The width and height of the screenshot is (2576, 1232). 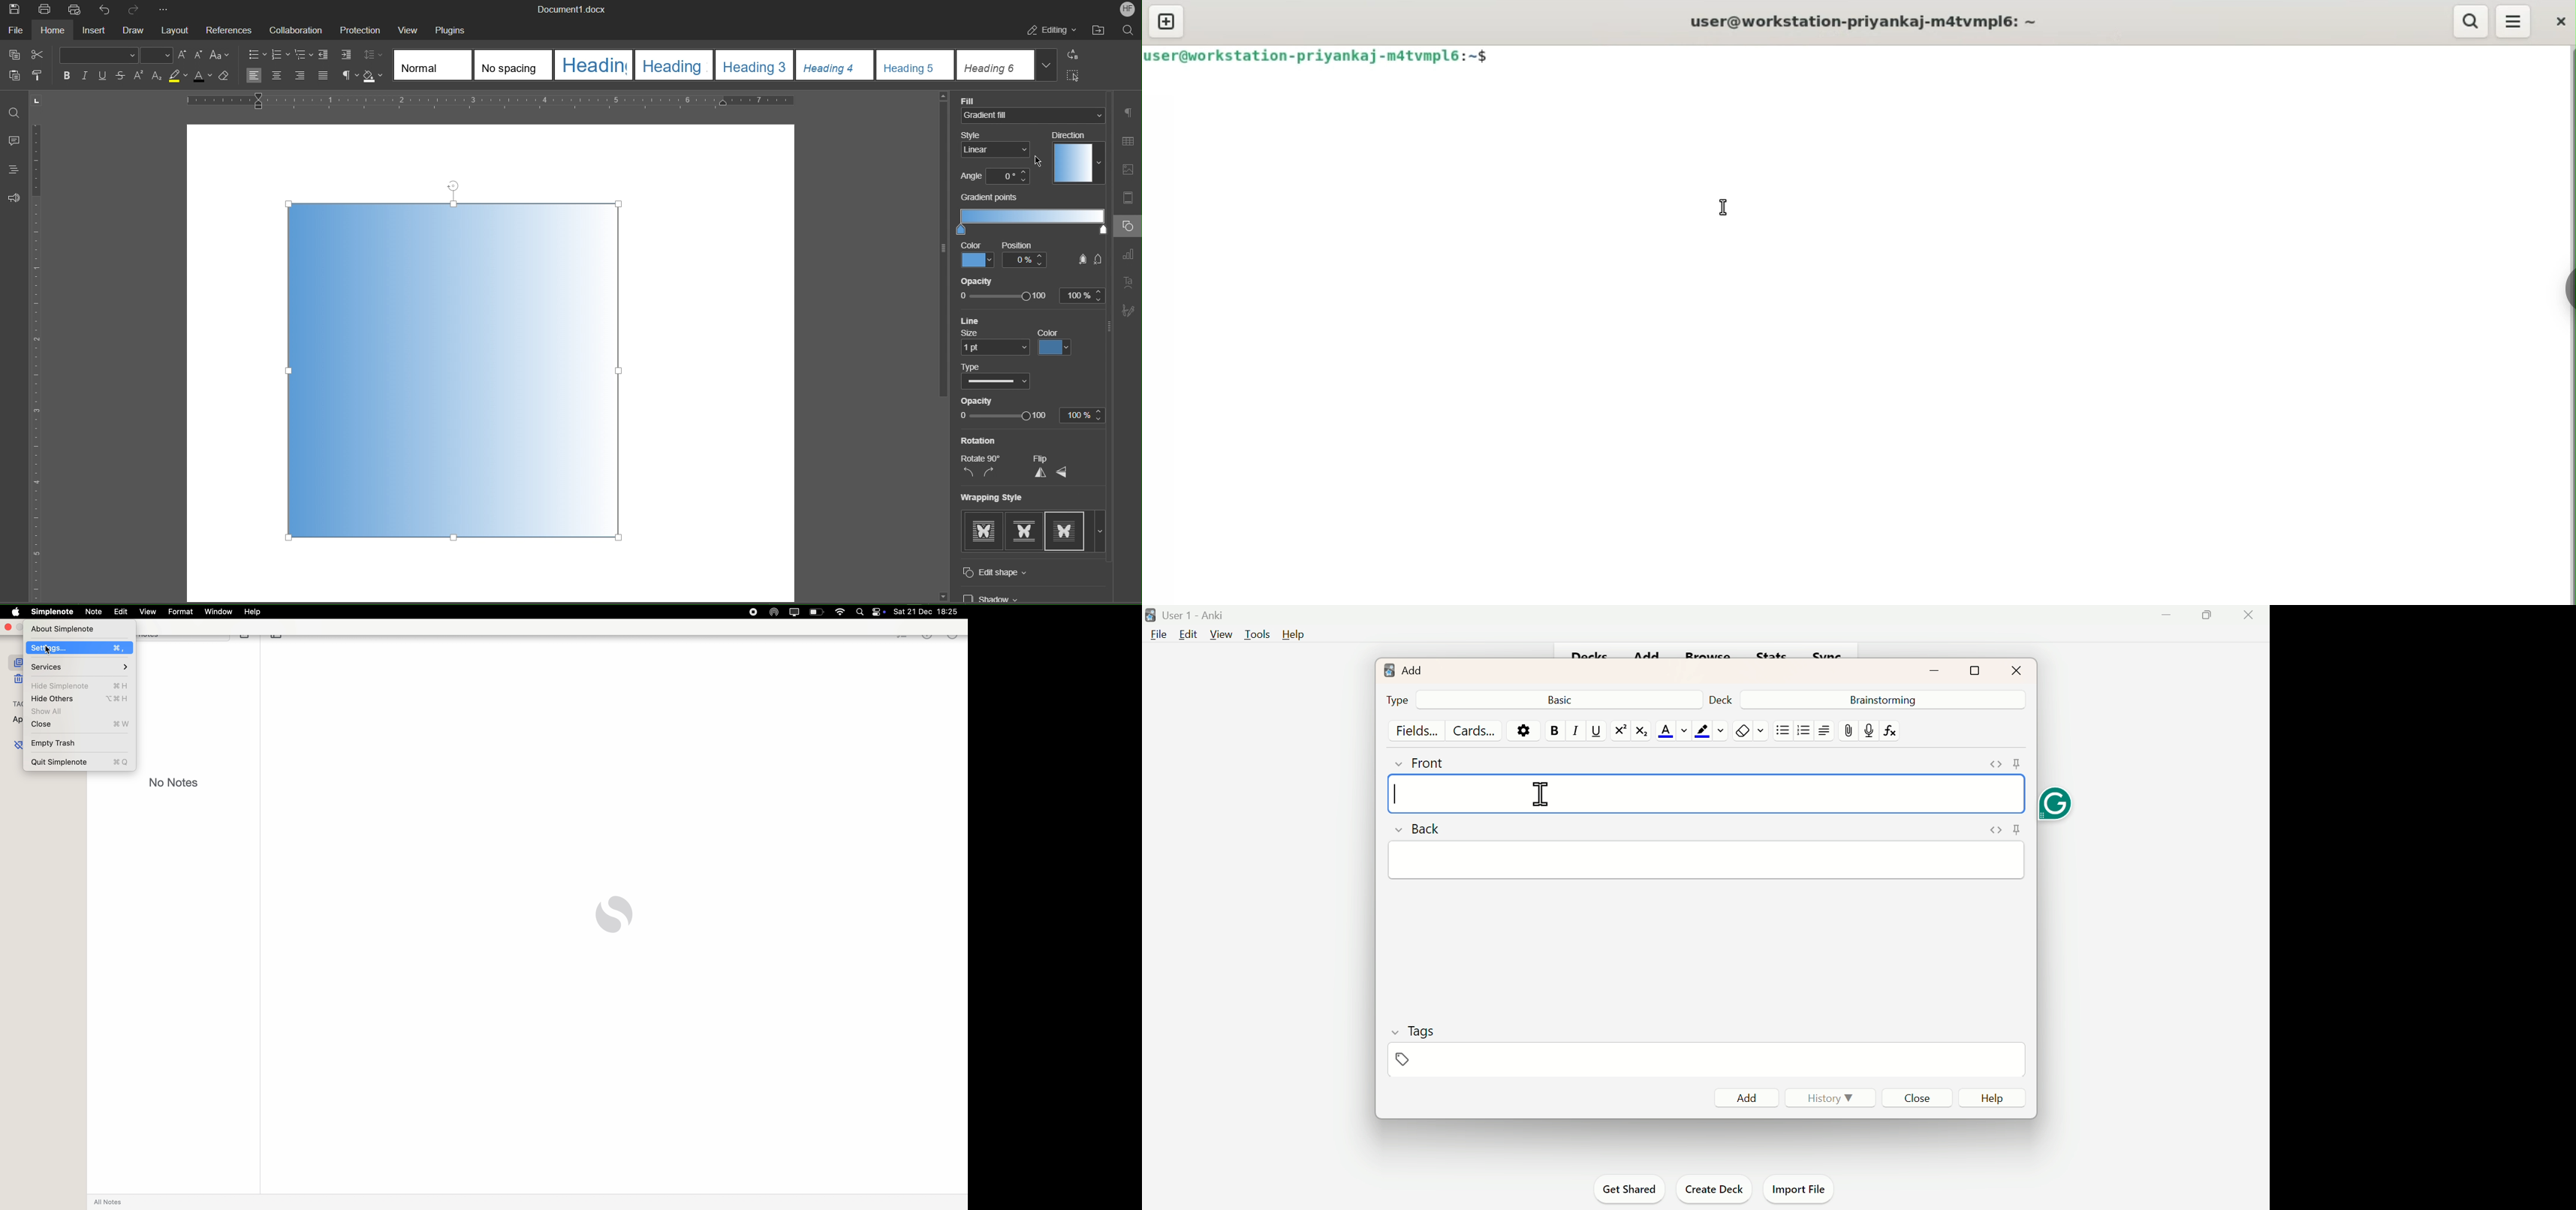 What do you see at coordinates (1574, 730) in the screenshot?
I see `Italiac` at bounding box center [1574, 730].